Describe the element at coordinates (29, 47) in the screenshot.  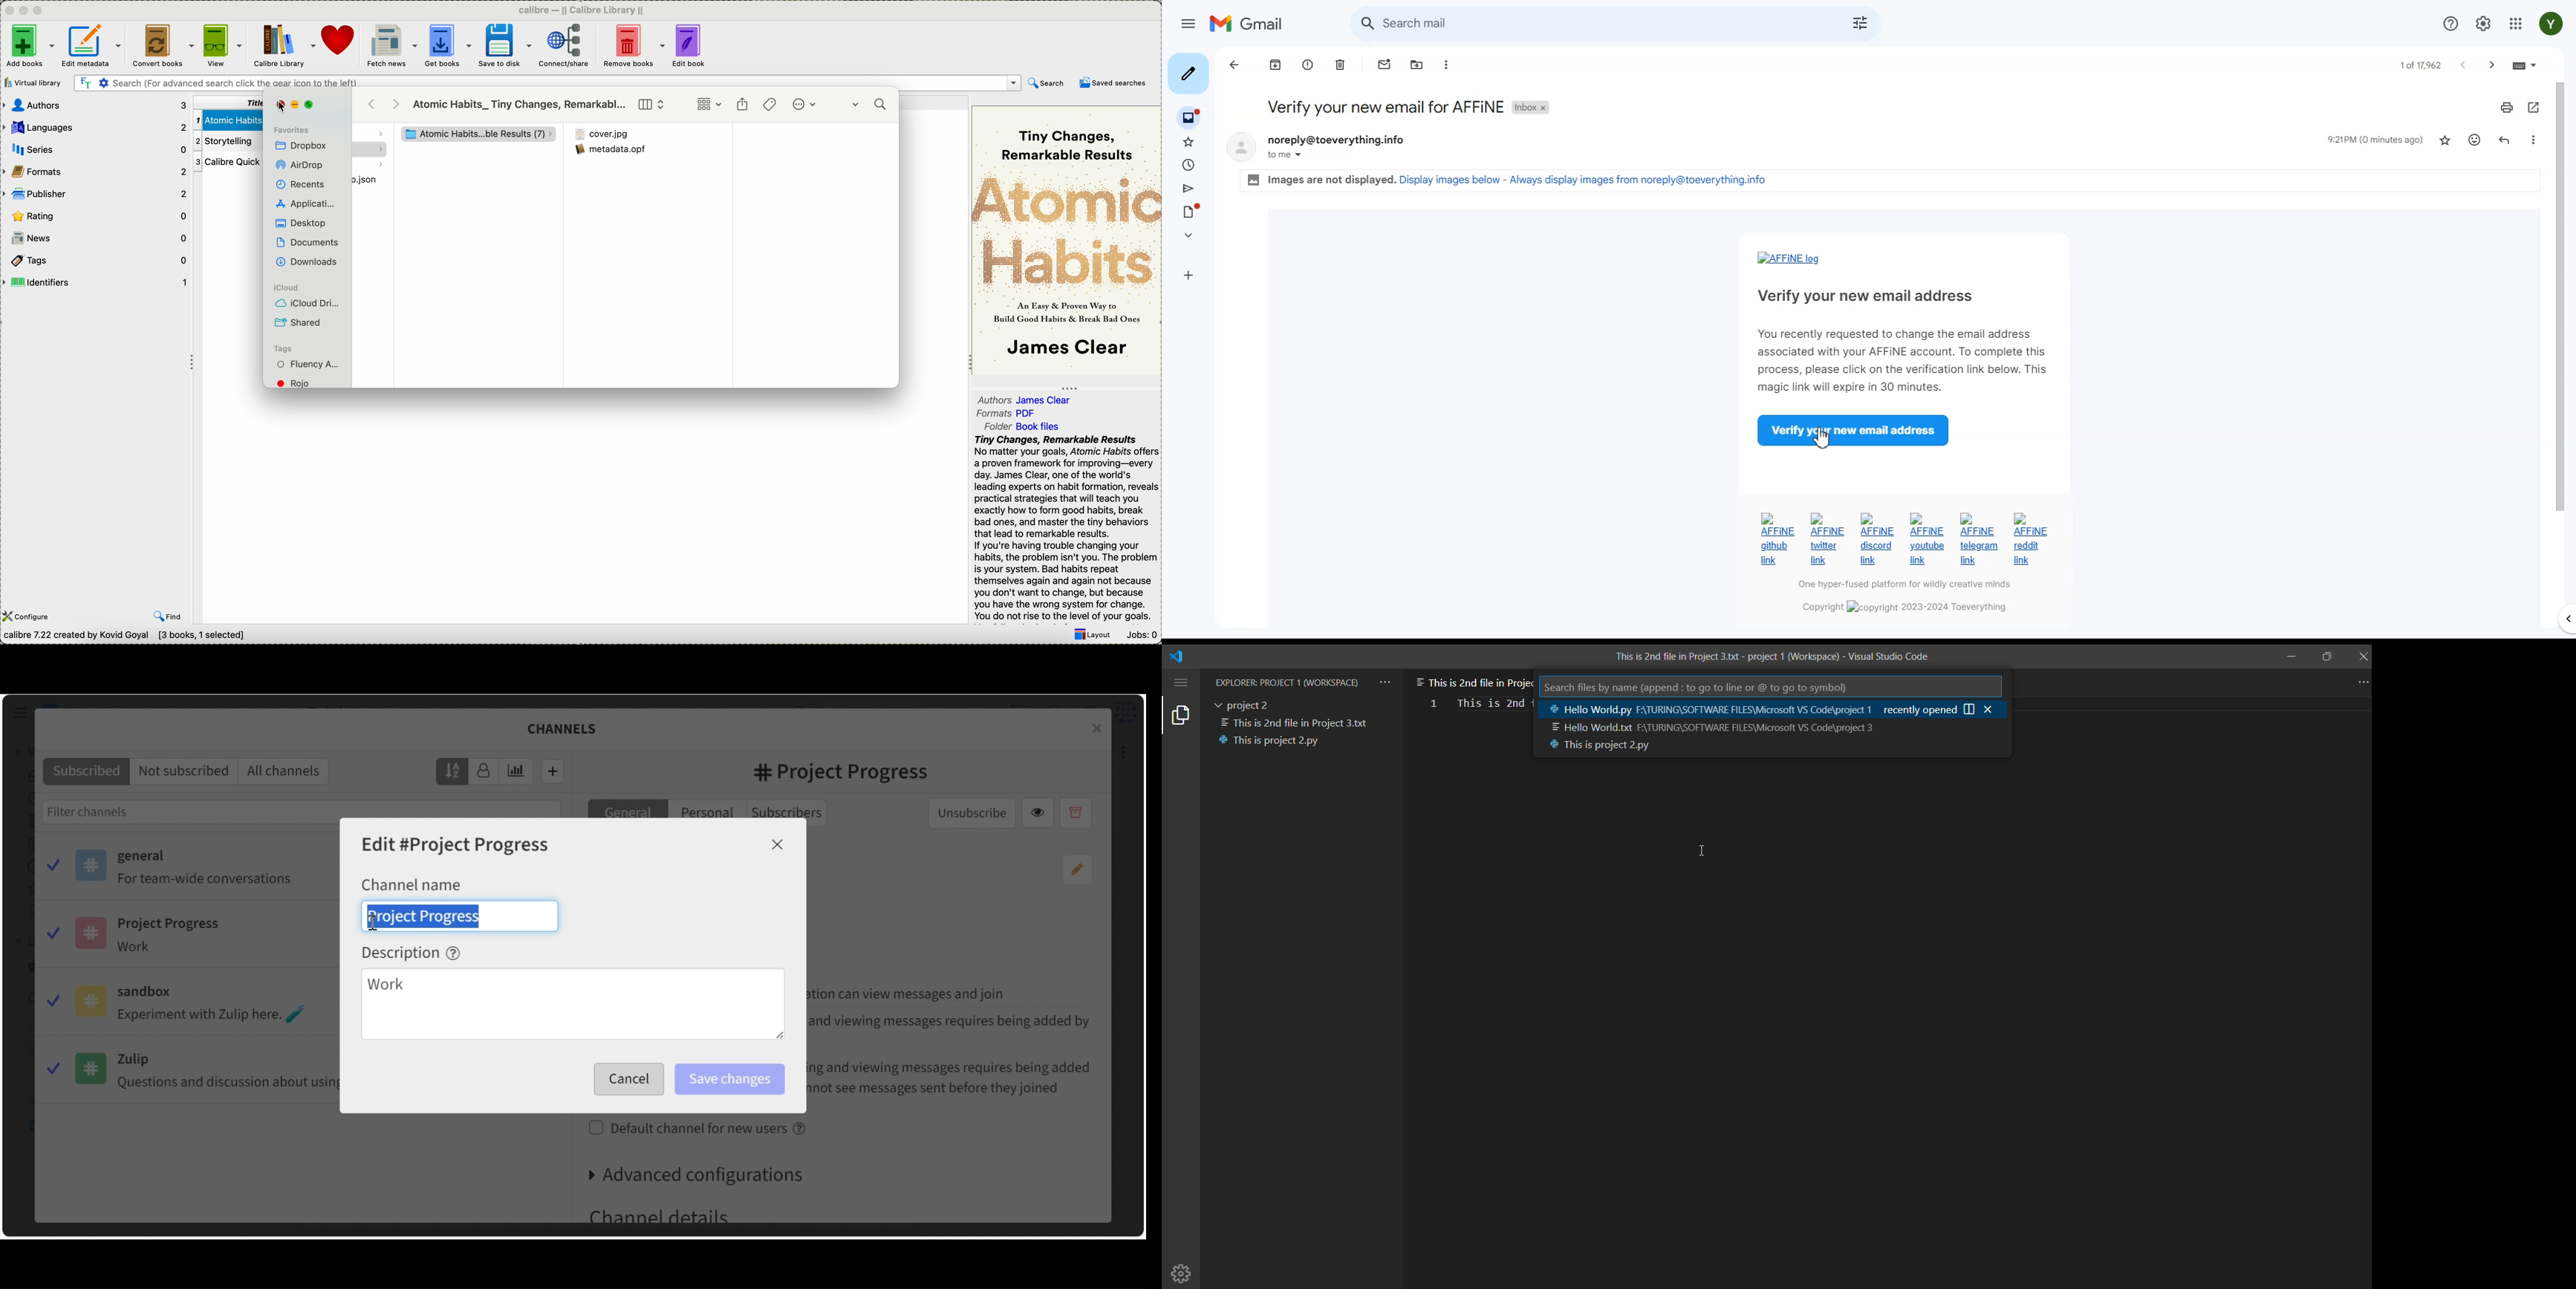
I see `add books` at that location.